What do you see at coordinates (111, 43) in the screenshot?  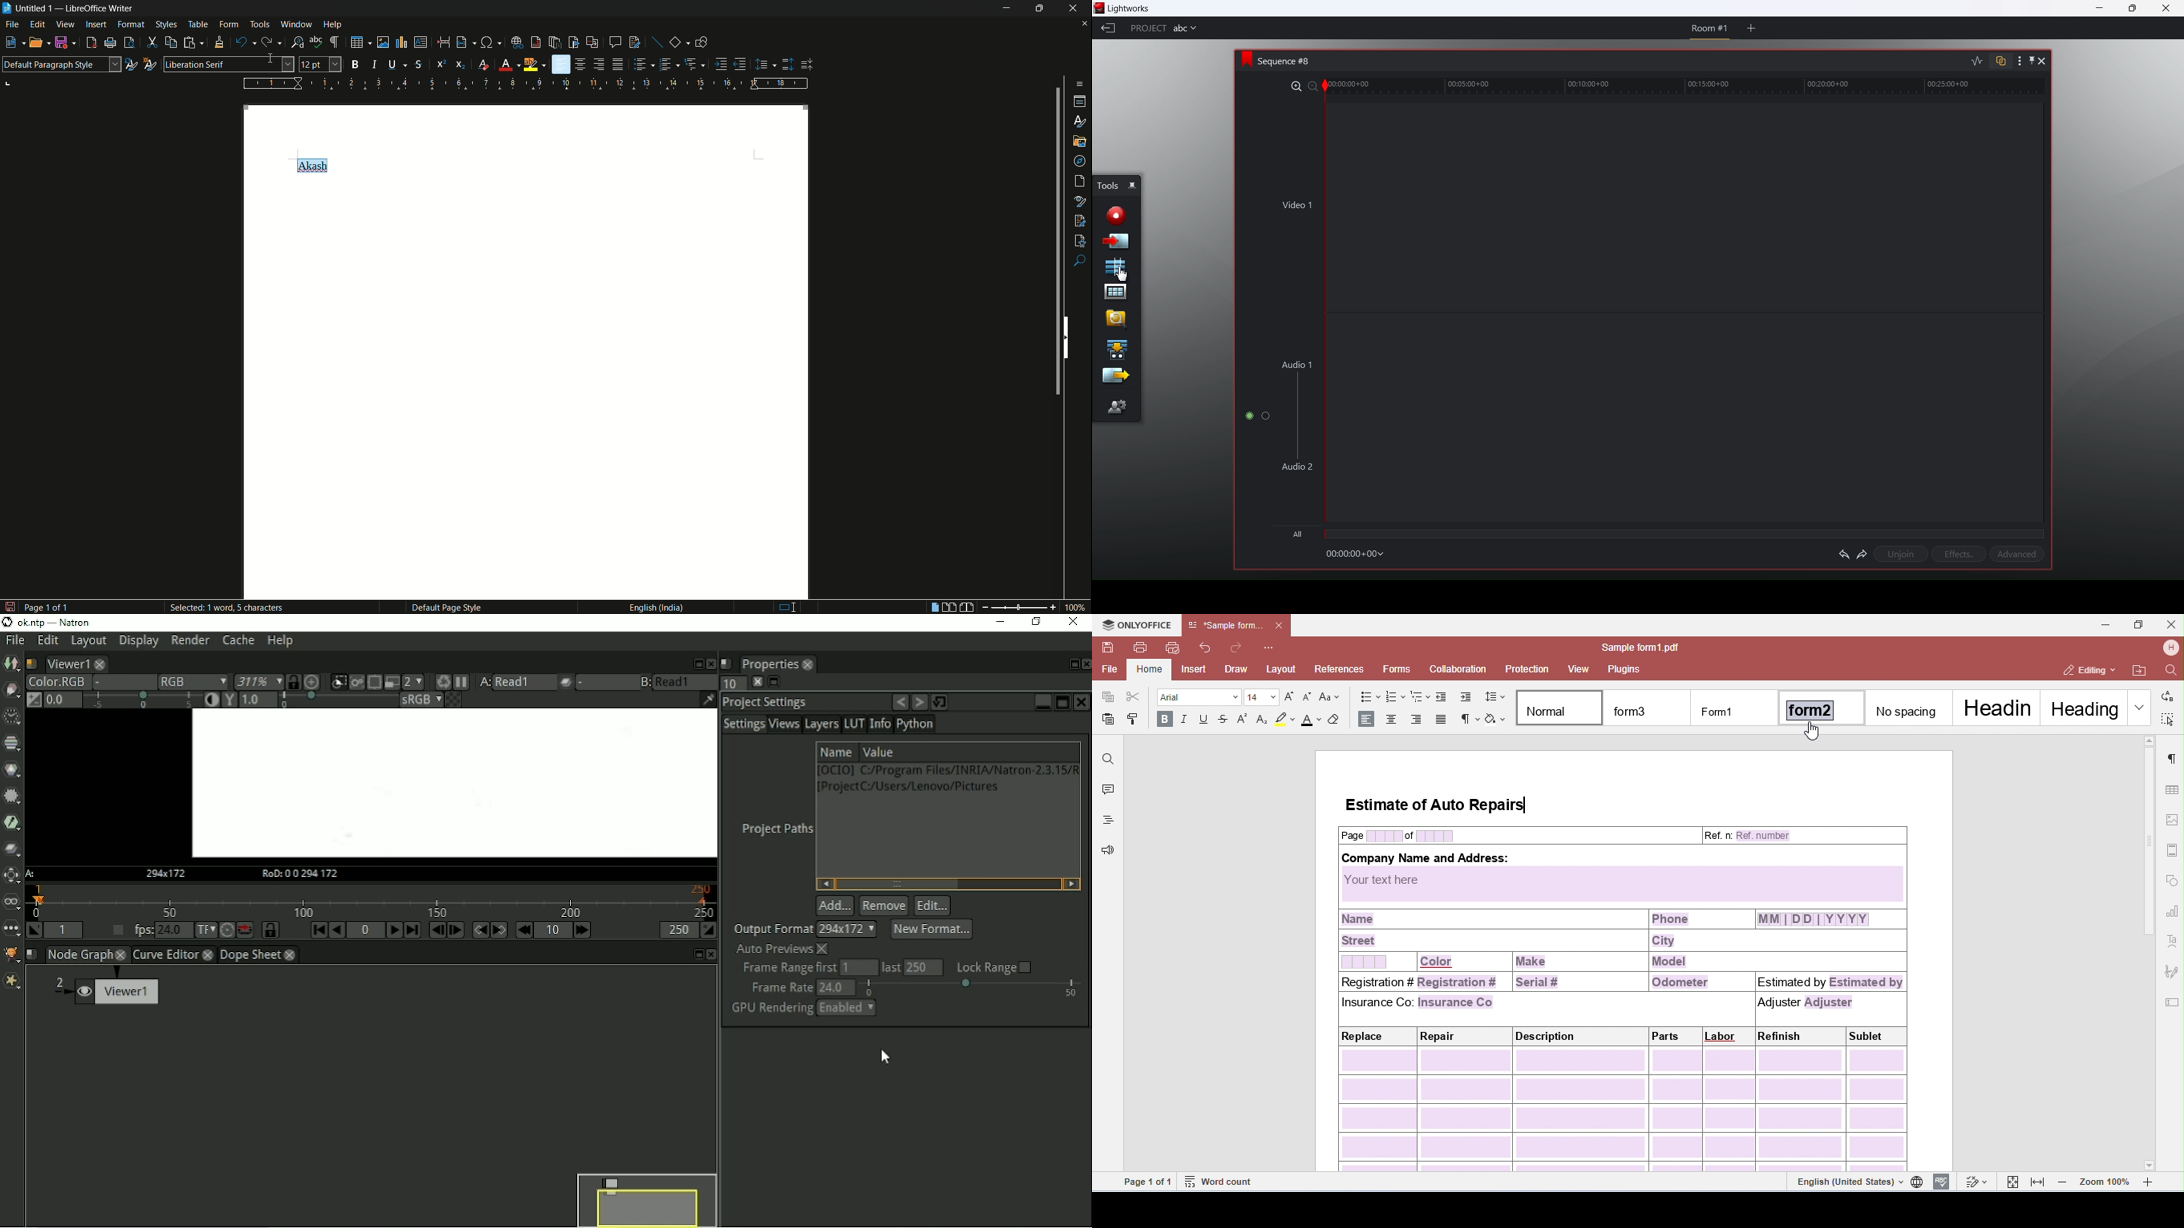 I see `printer` at bounding box center [111, 43].